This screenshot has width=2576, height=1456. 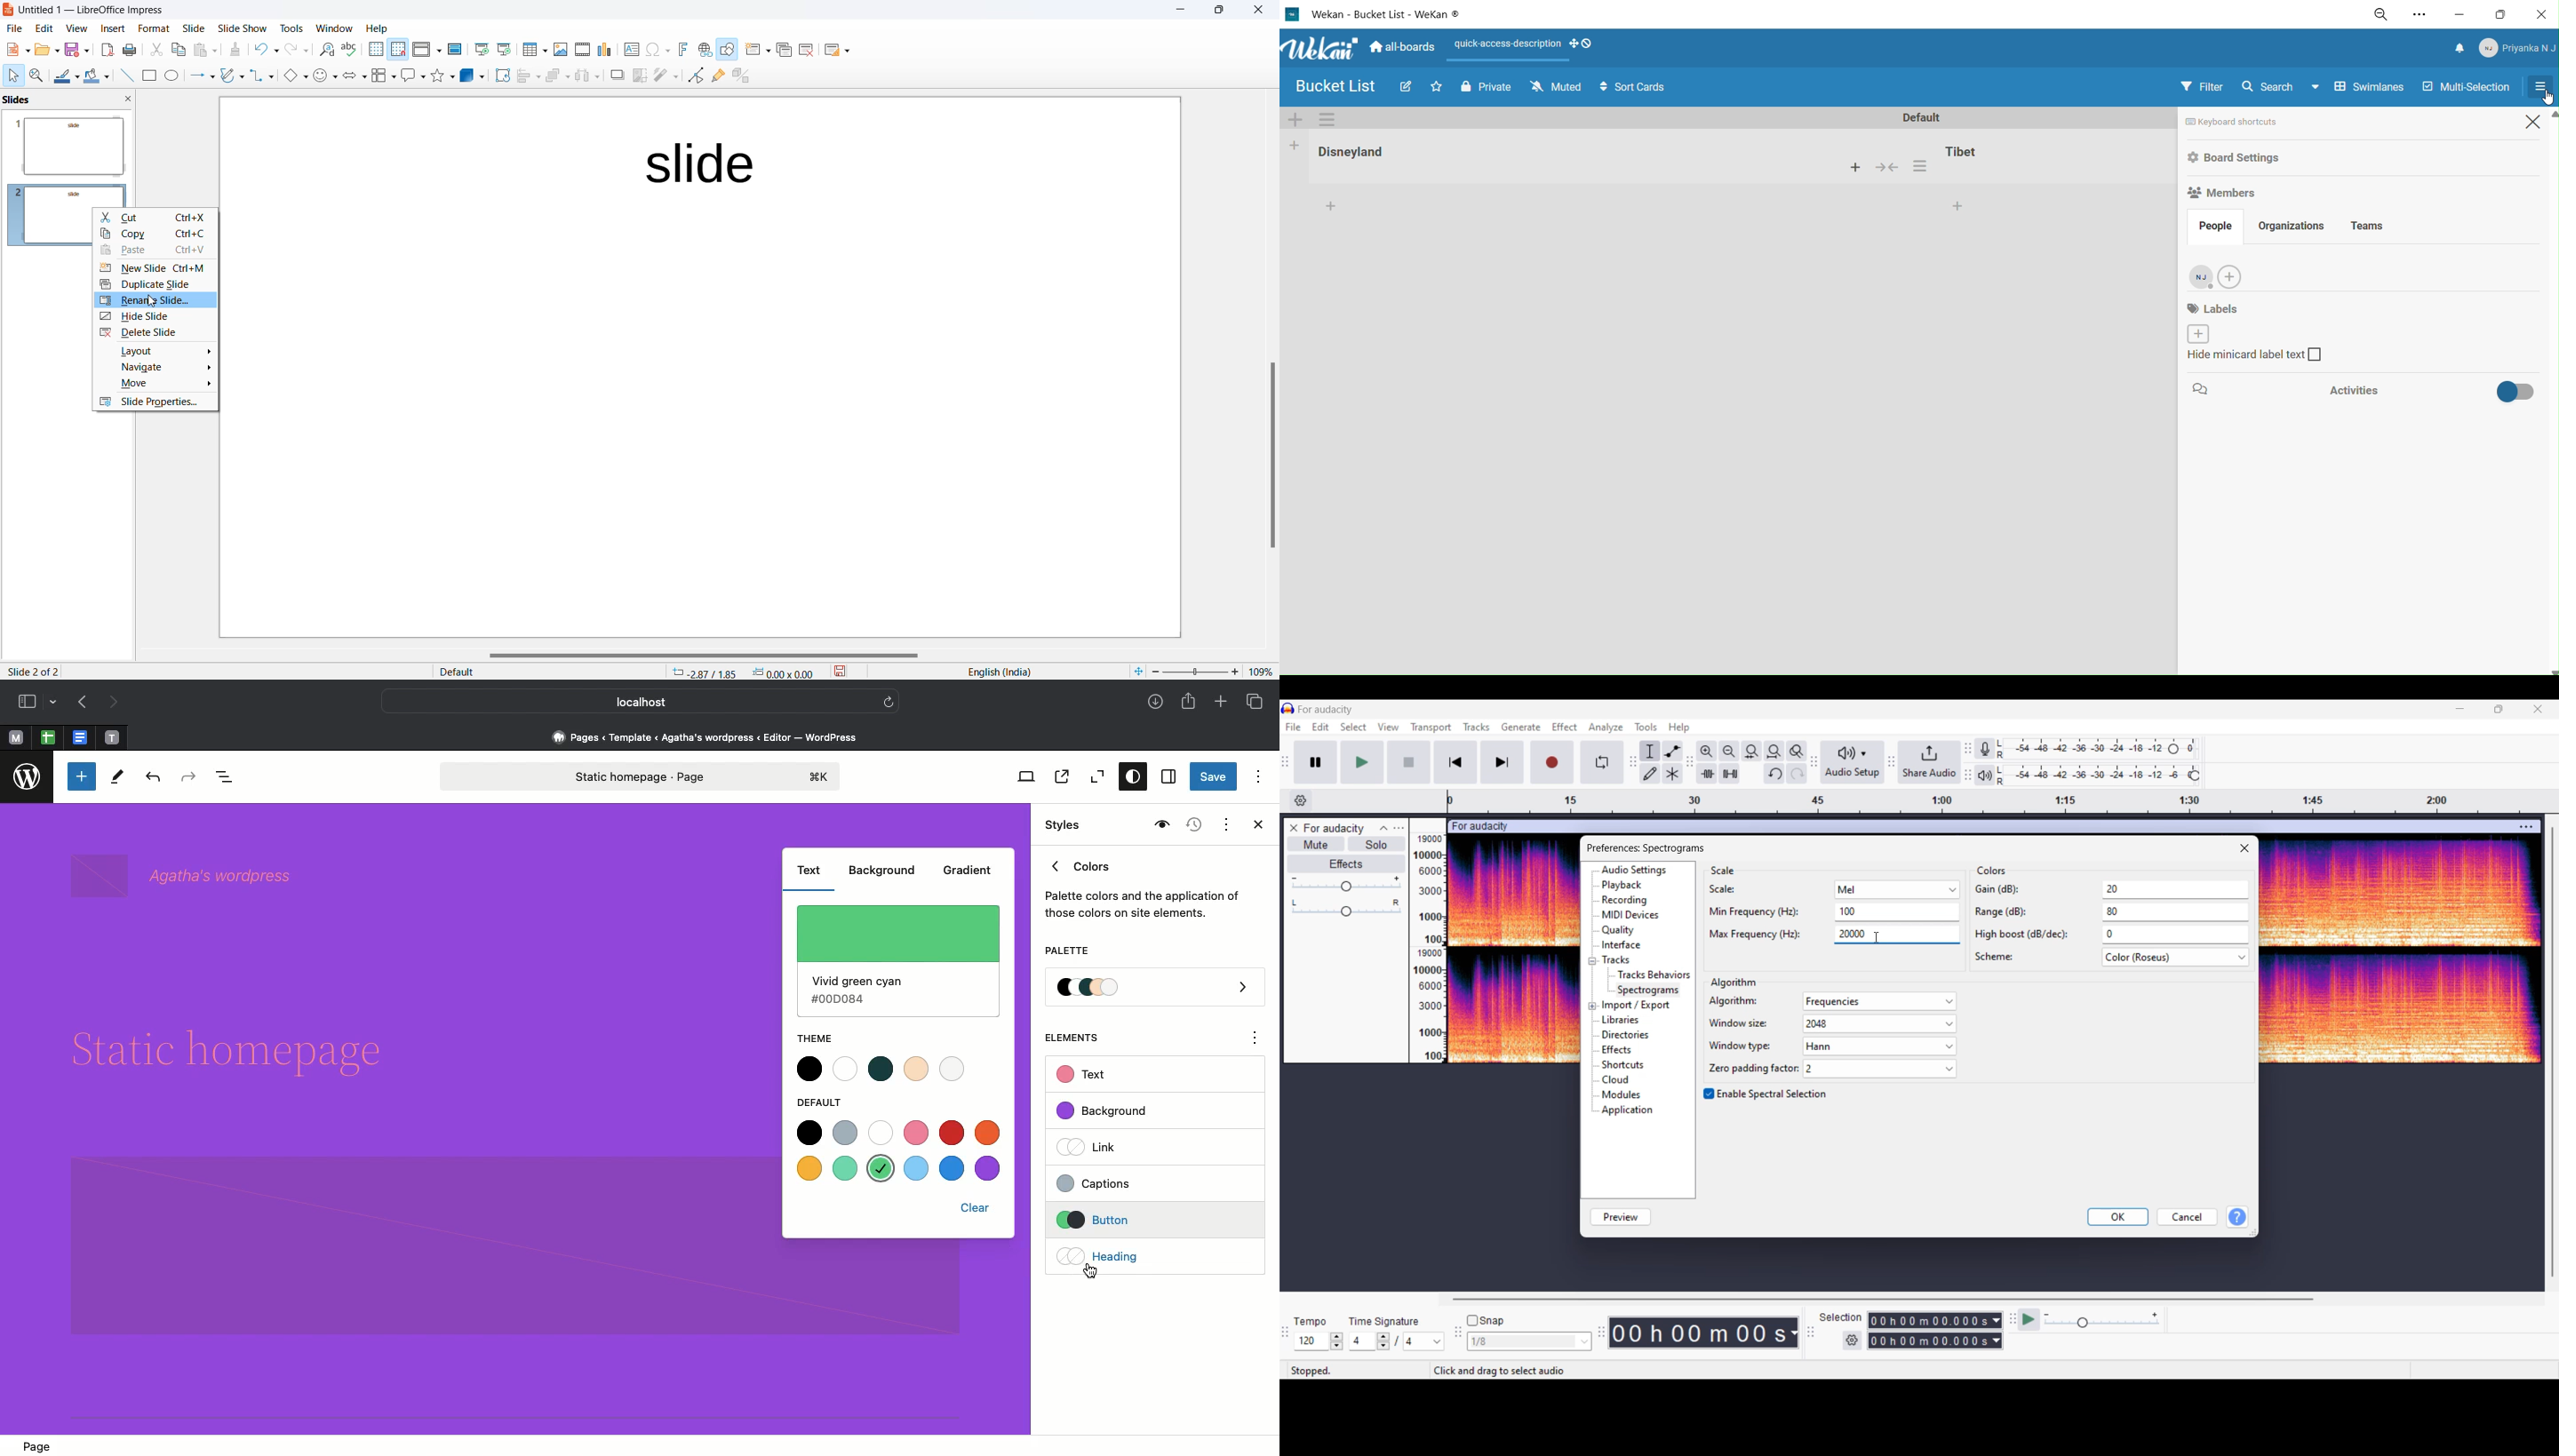 I want to click on minimize, so click(x=1177, y=11).